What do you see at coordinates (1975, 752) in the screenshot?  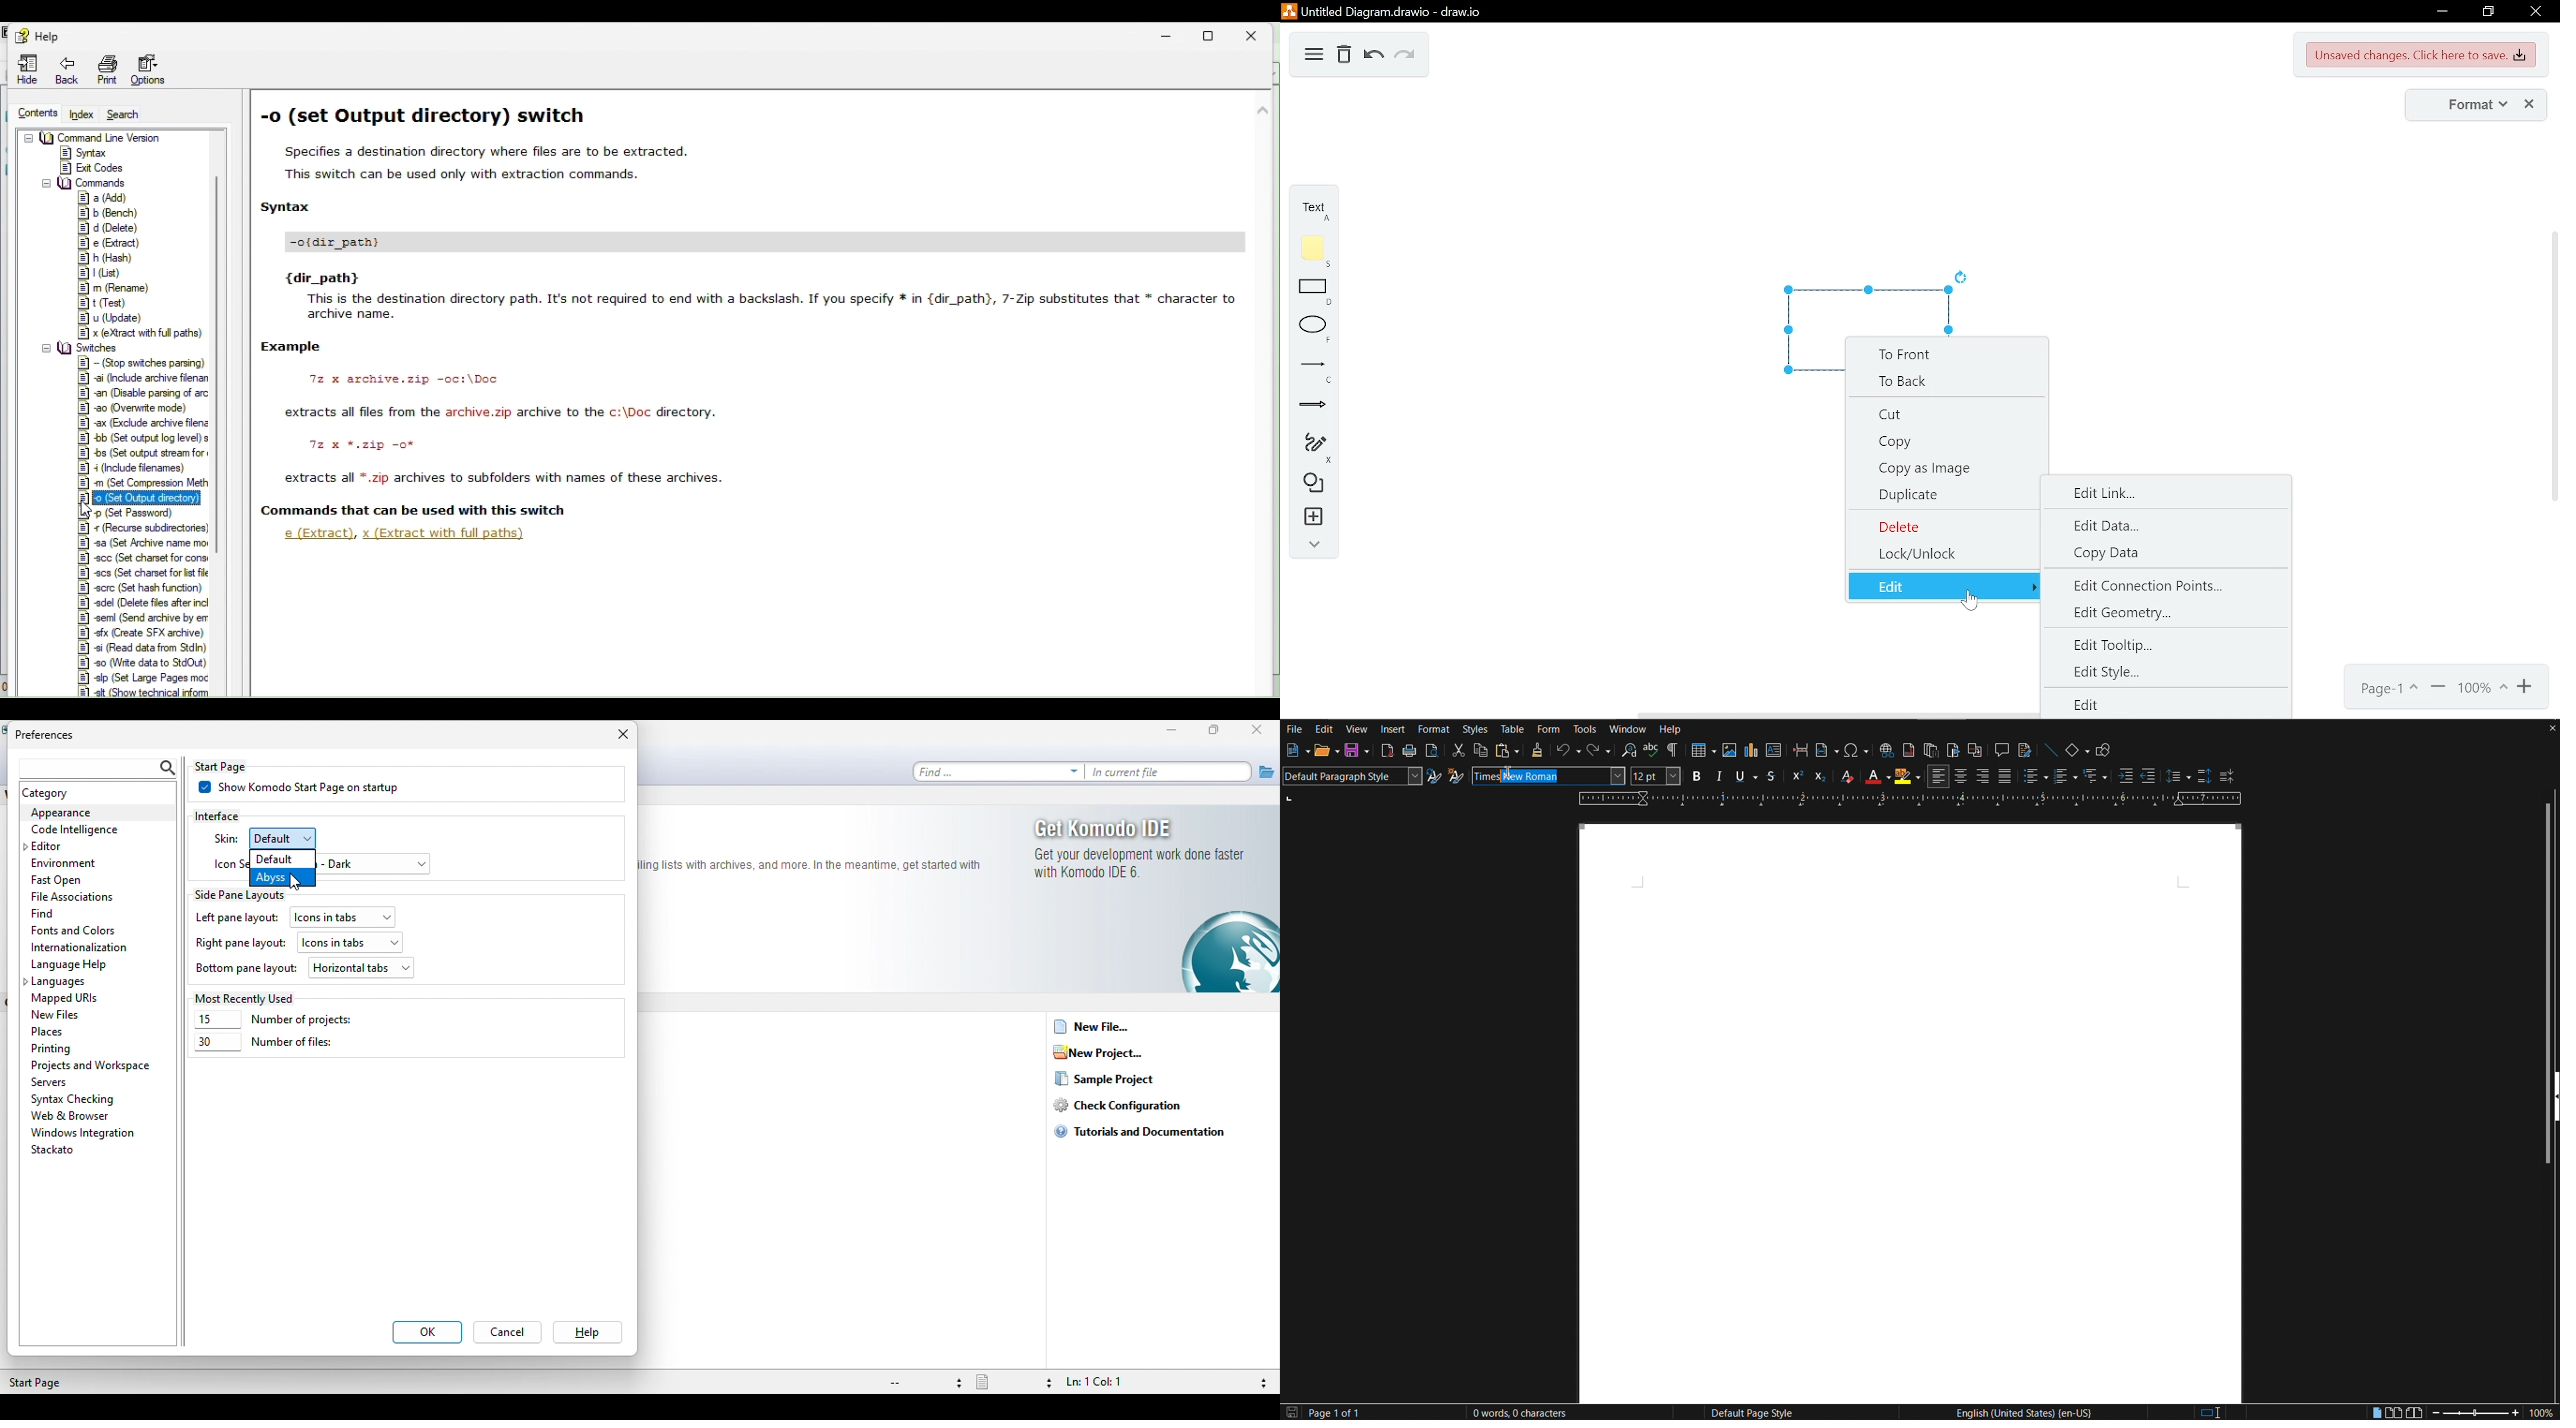 I see `Insert Cross-Reference` at bounding box center [1975, 752].